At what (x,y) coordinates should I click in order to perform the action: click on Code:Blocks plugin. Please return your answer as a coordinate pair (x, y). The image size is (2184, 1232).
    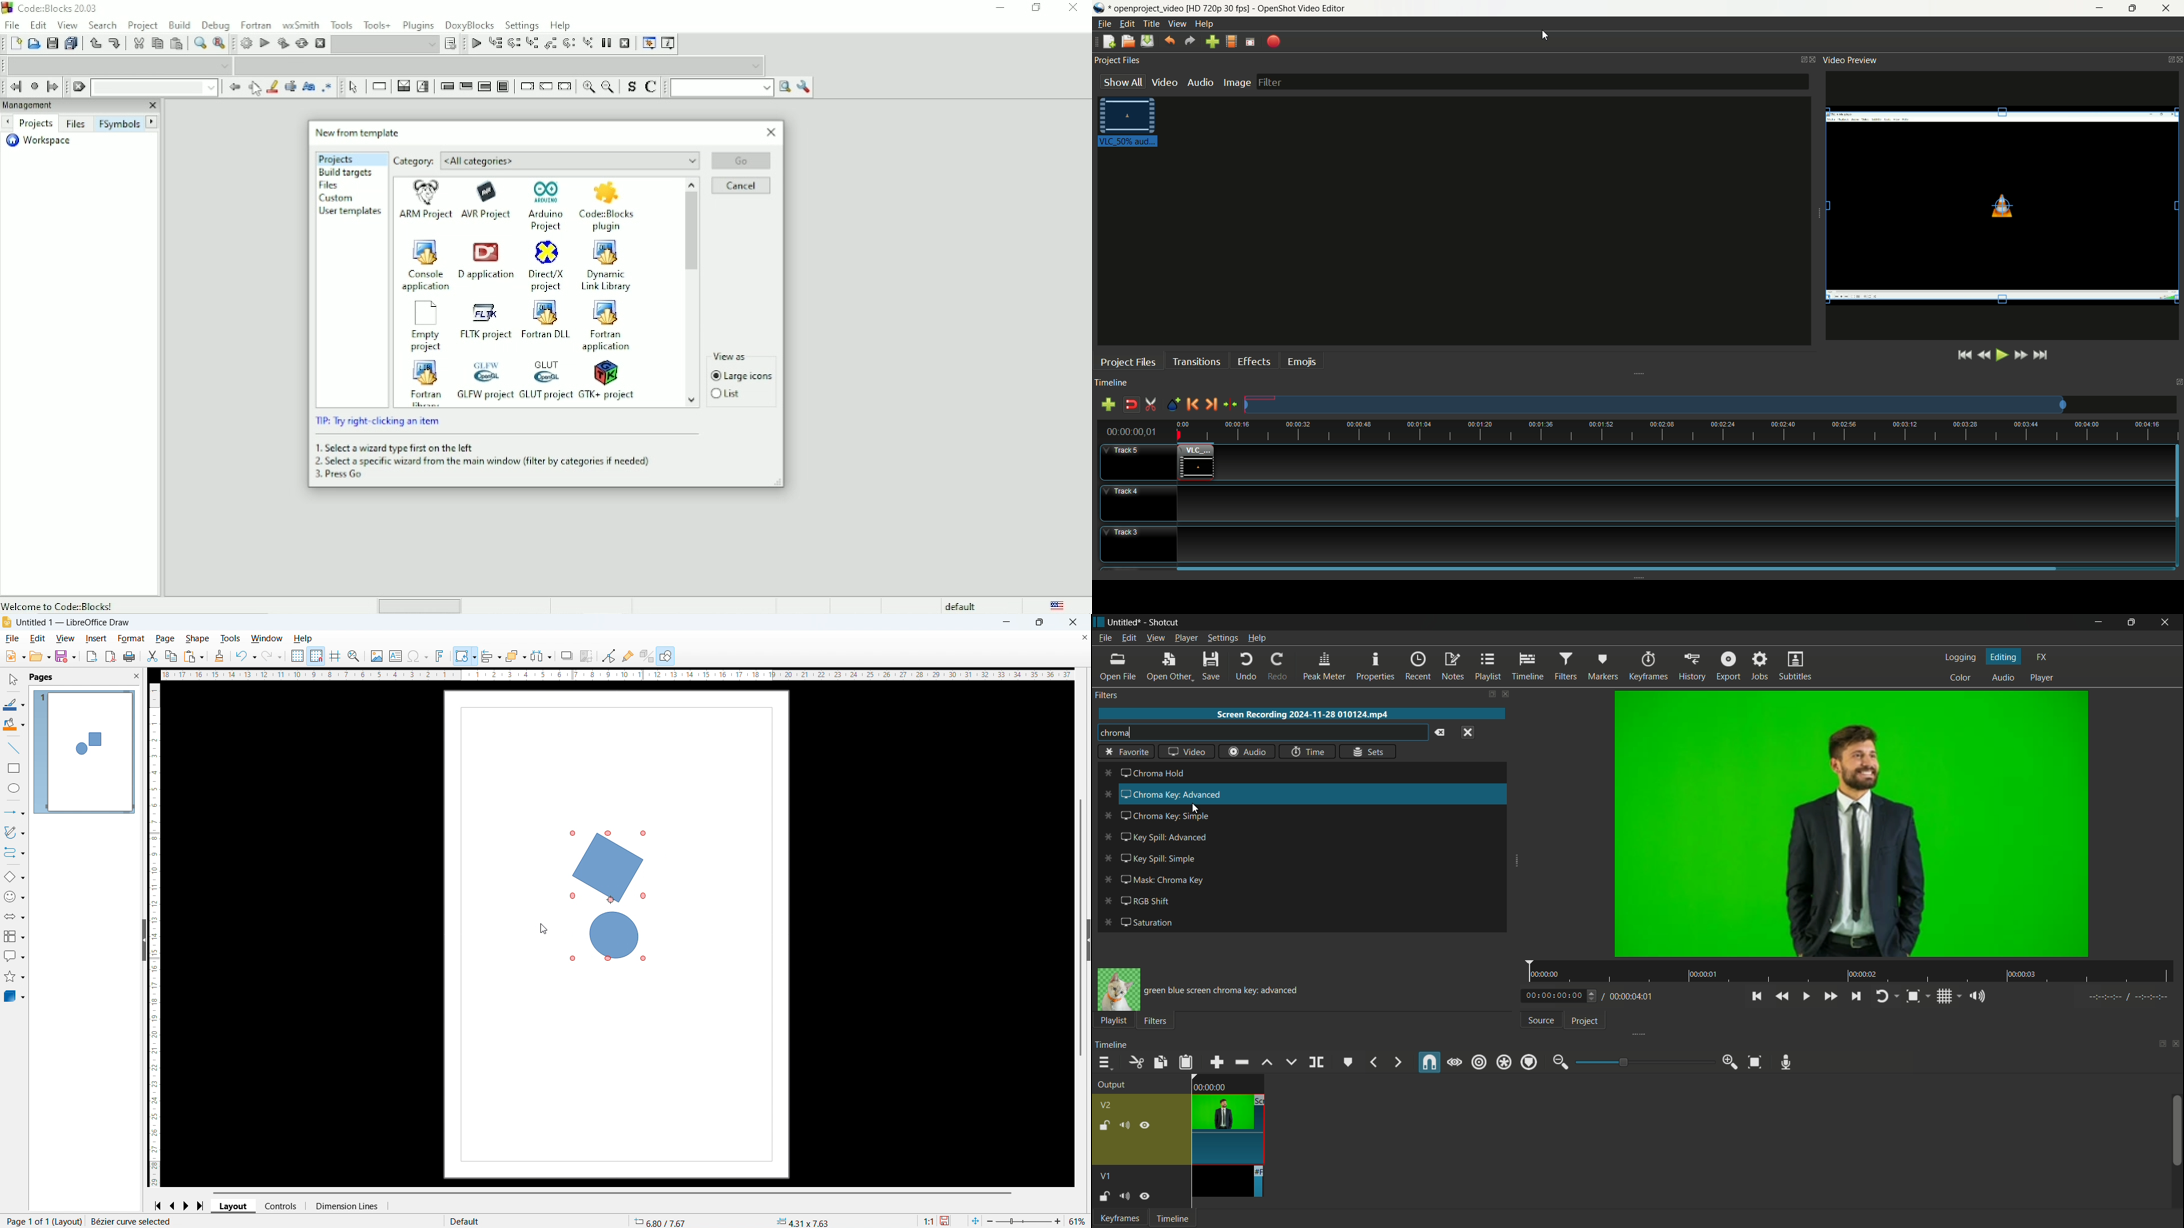
    Looking at the image, I should click on (606, 207).